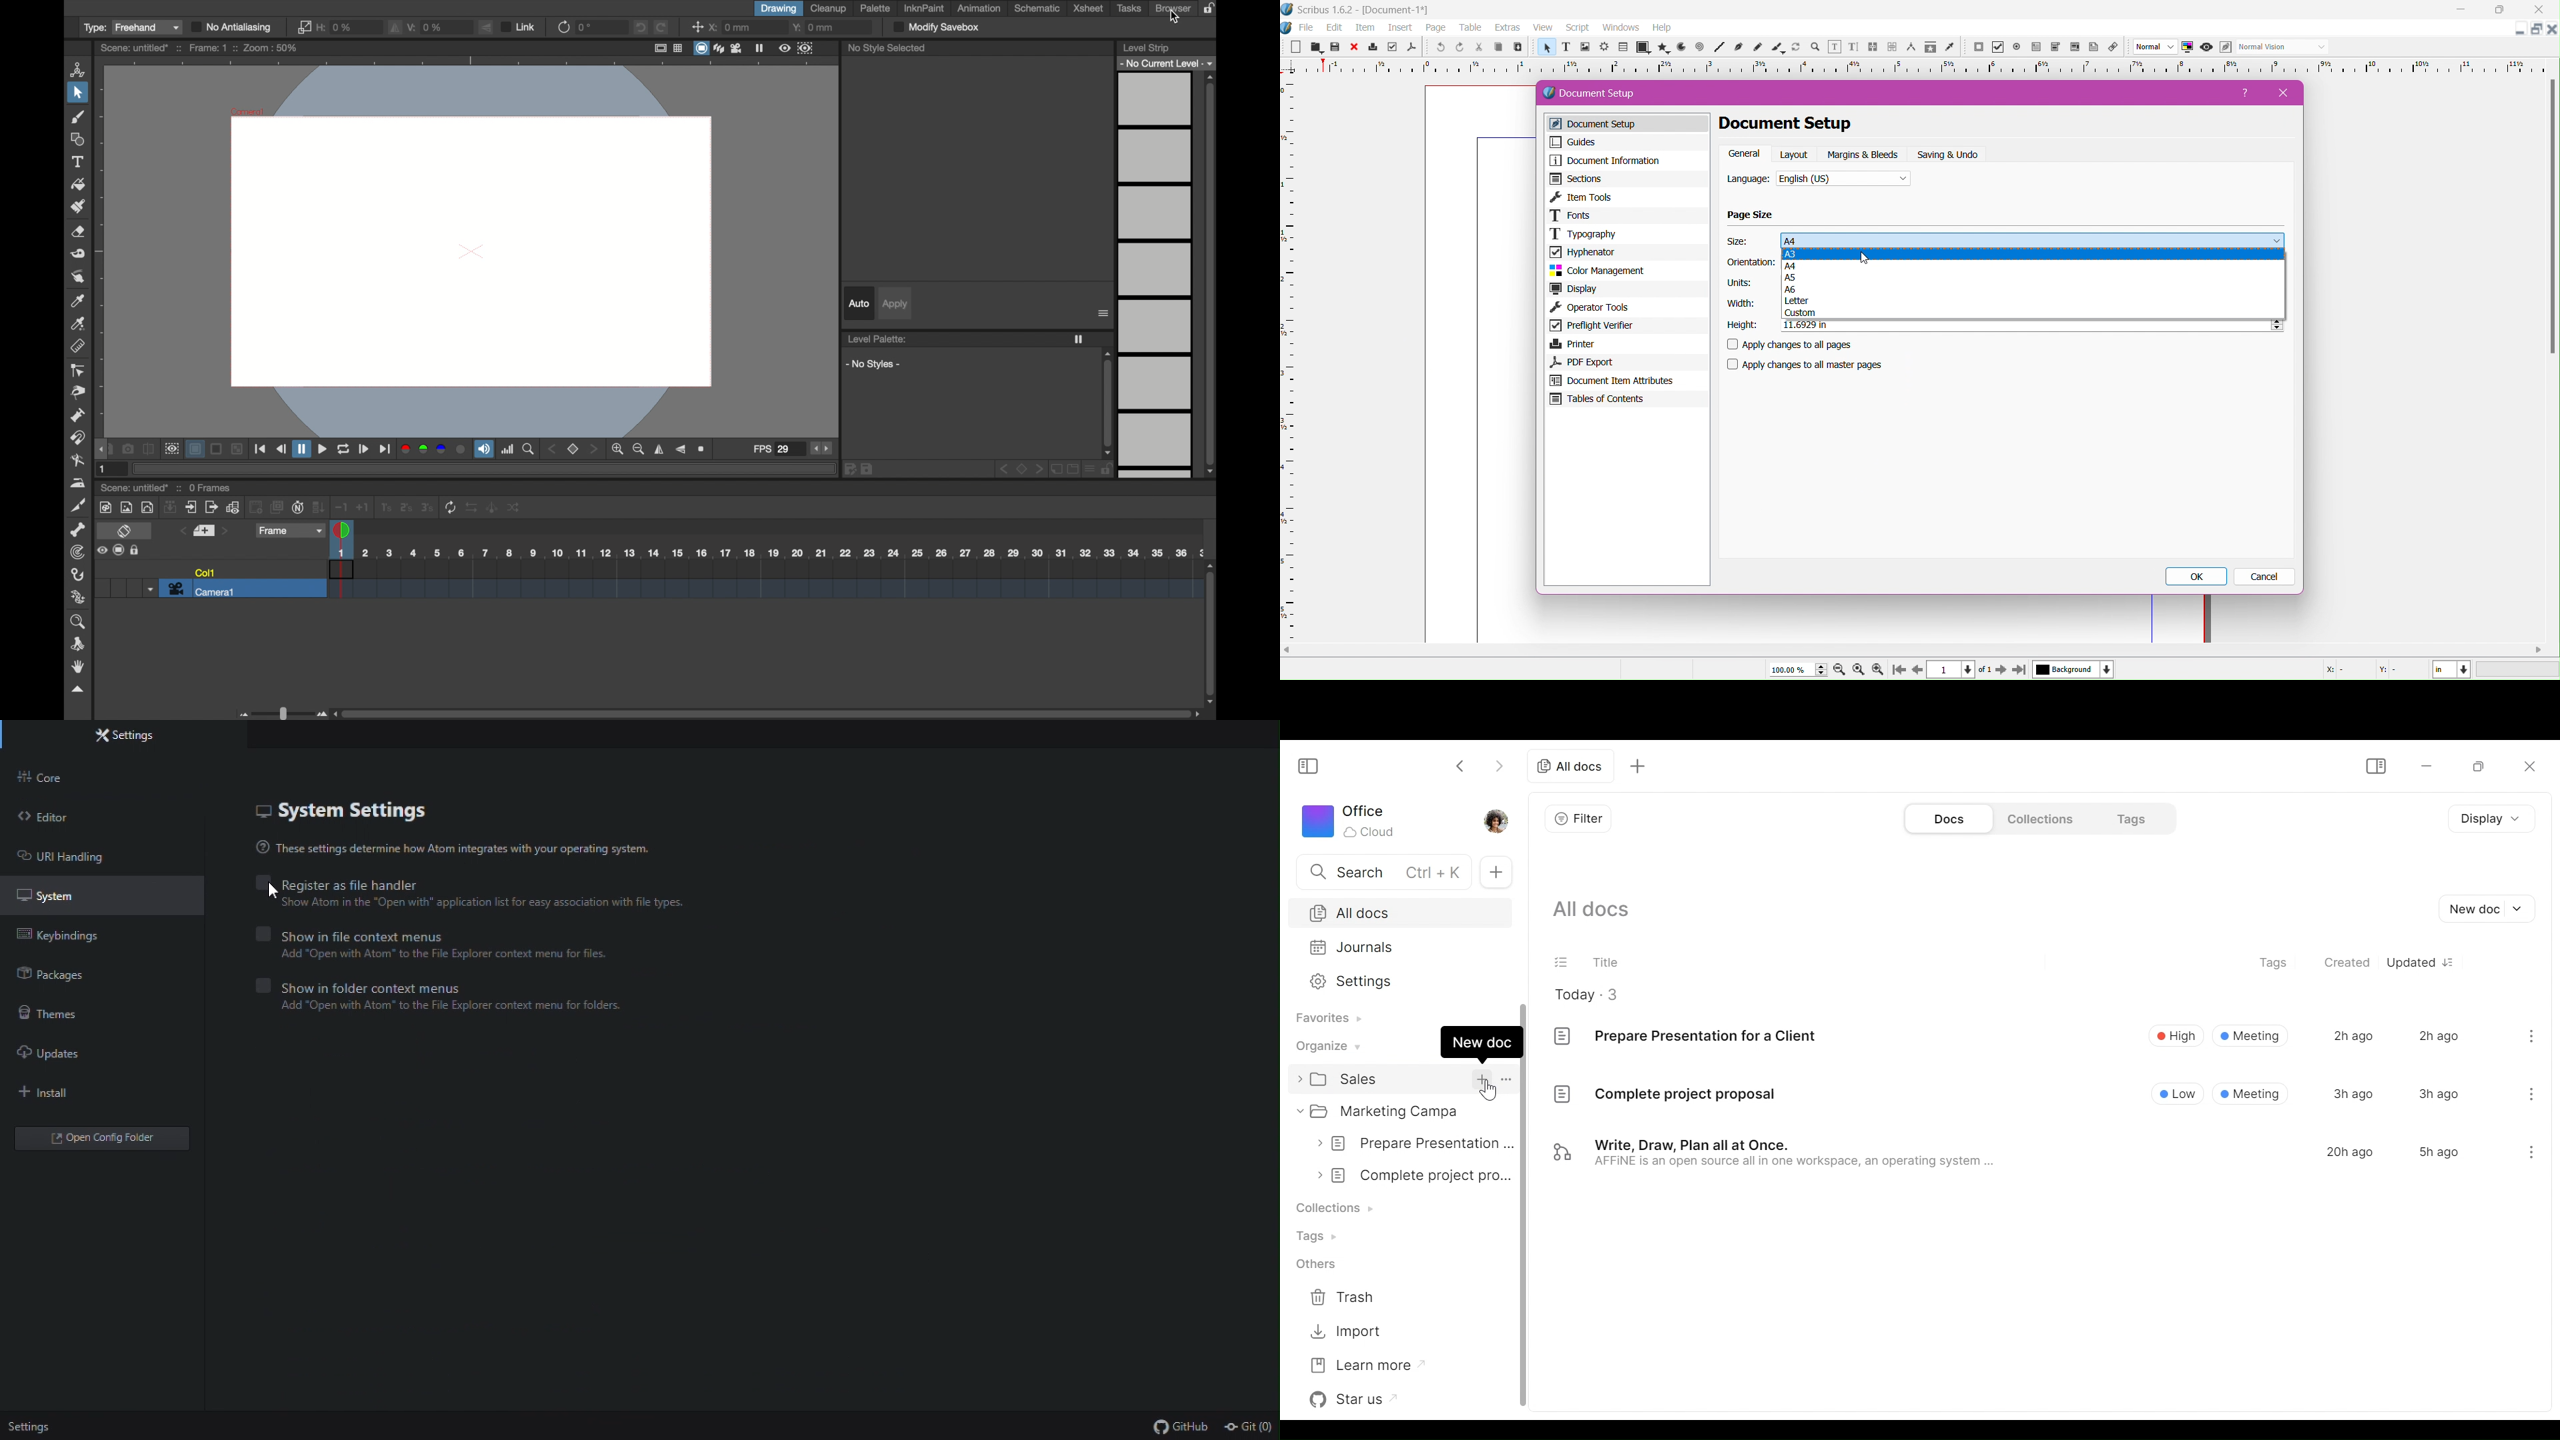 The height and width of the screenshot is (1456, 2576). Describe the element at coordinates (215, 449) in the screenshot. I see `backgrounds` at that location.